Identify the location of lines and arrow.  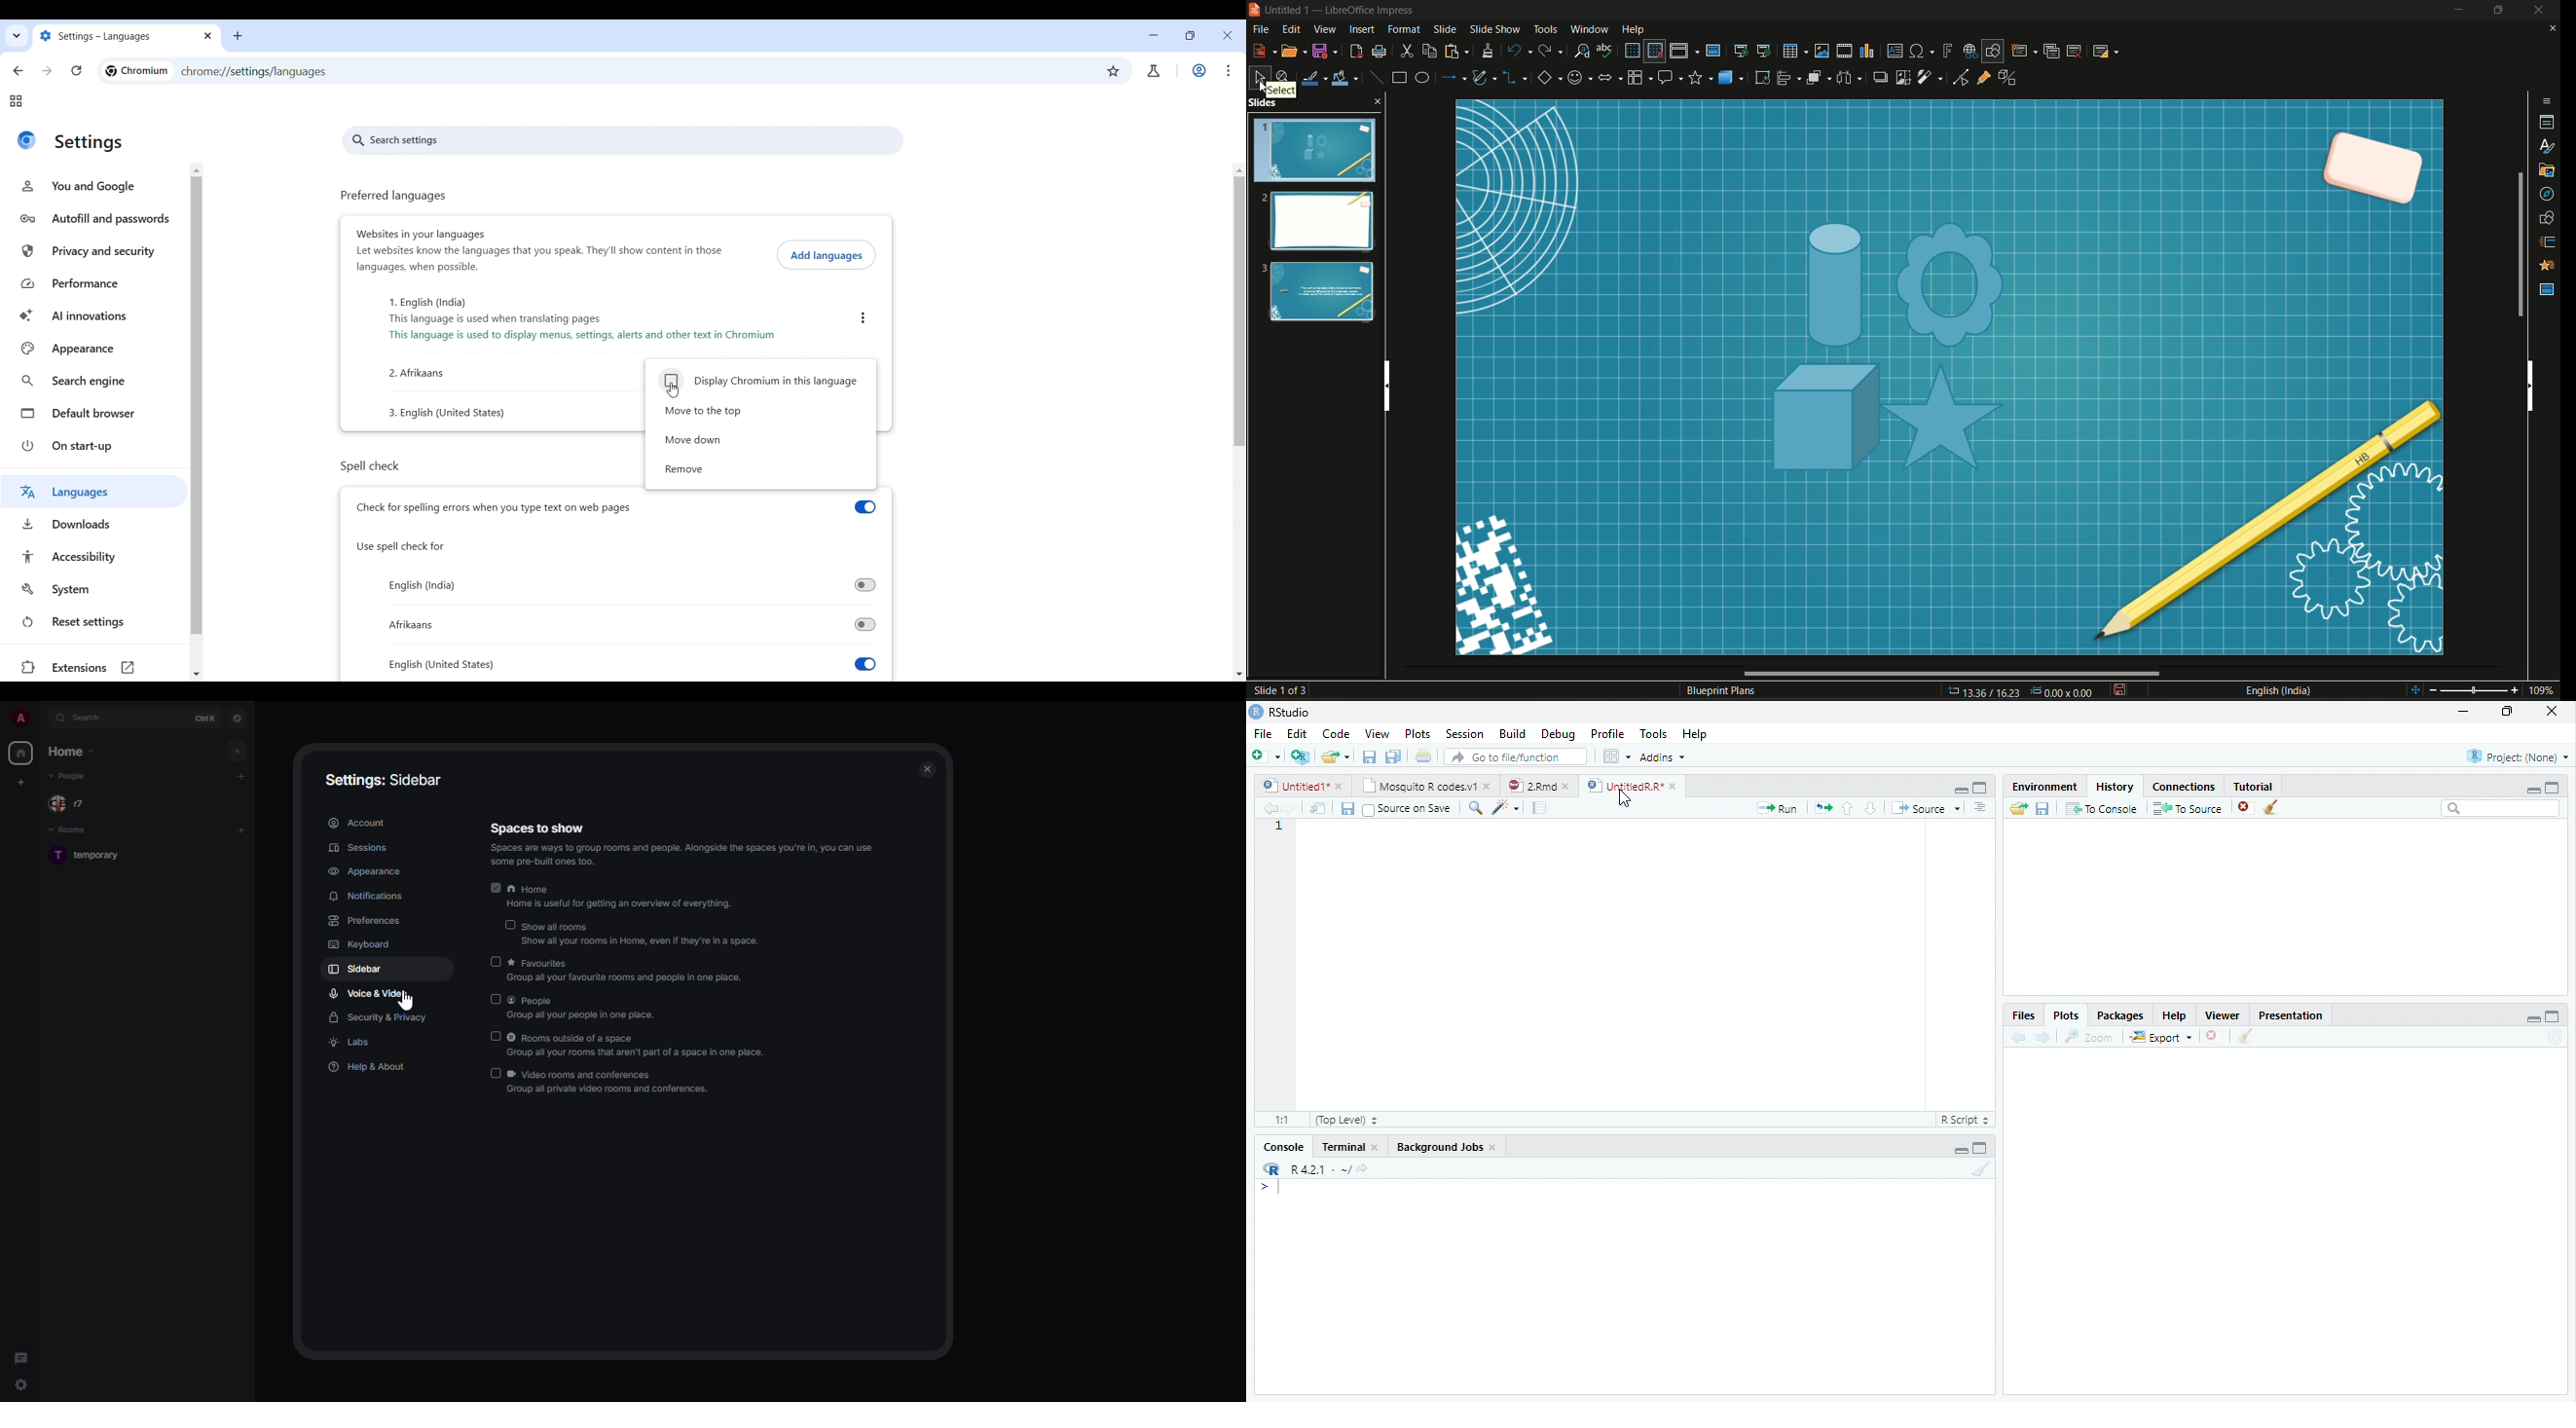
(1452, 77).